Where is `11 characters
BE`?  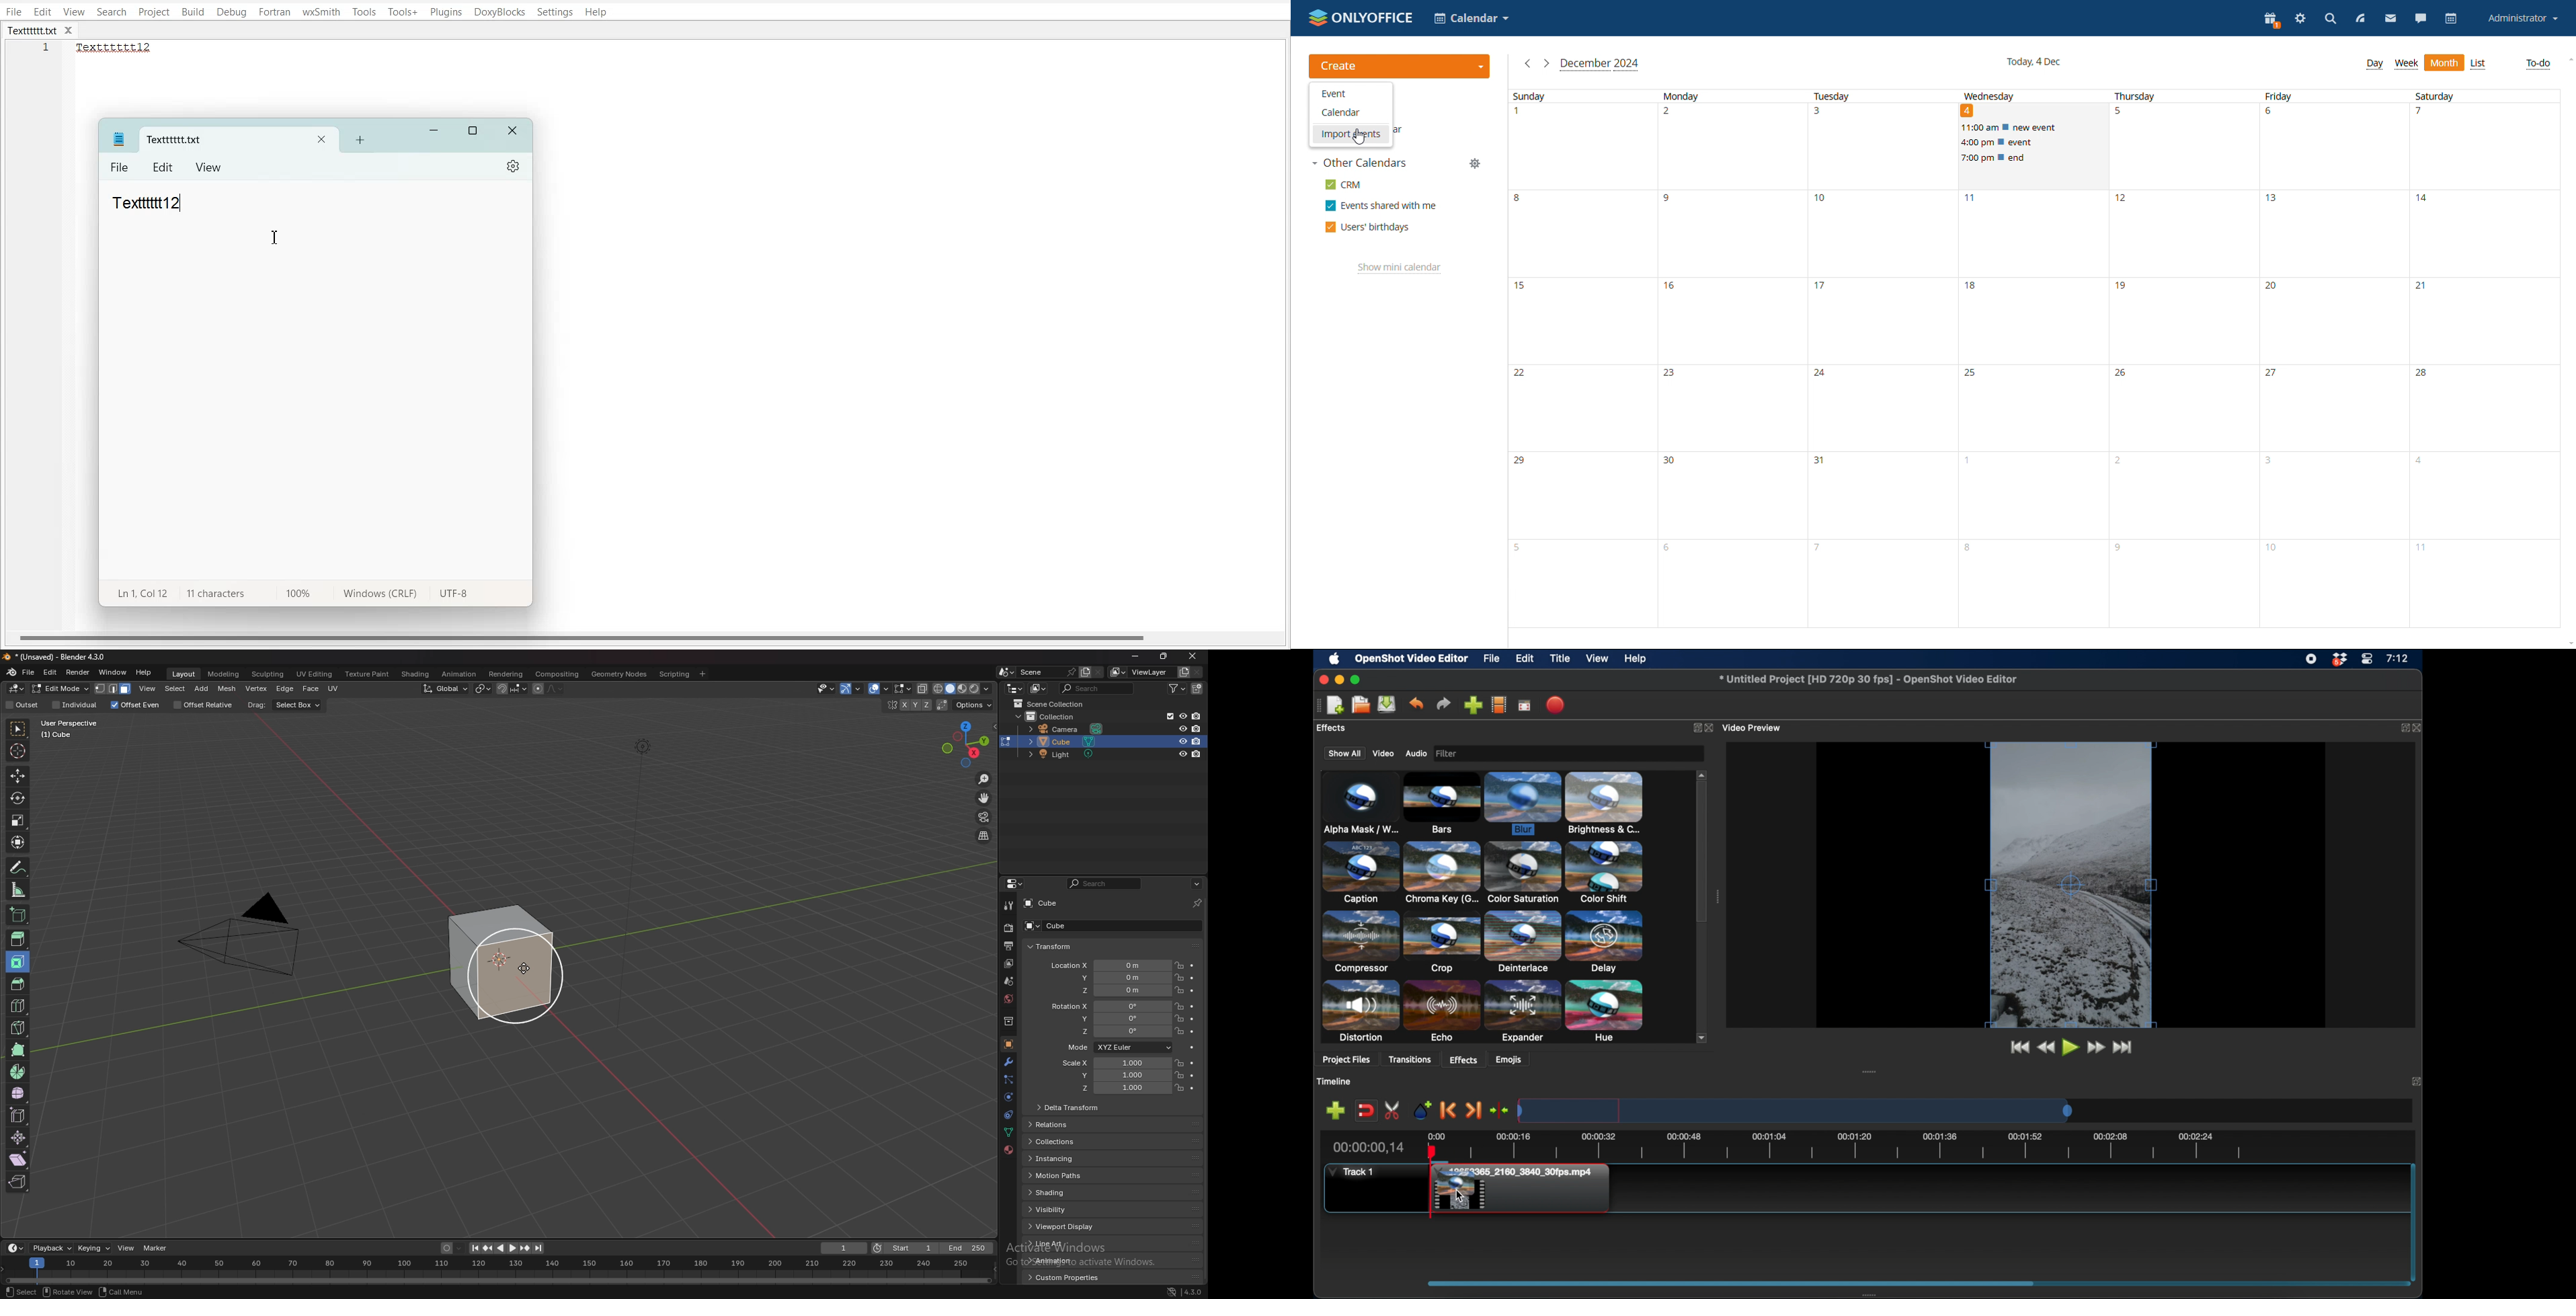
11 characters
BE is located at coordinates (215, 594).